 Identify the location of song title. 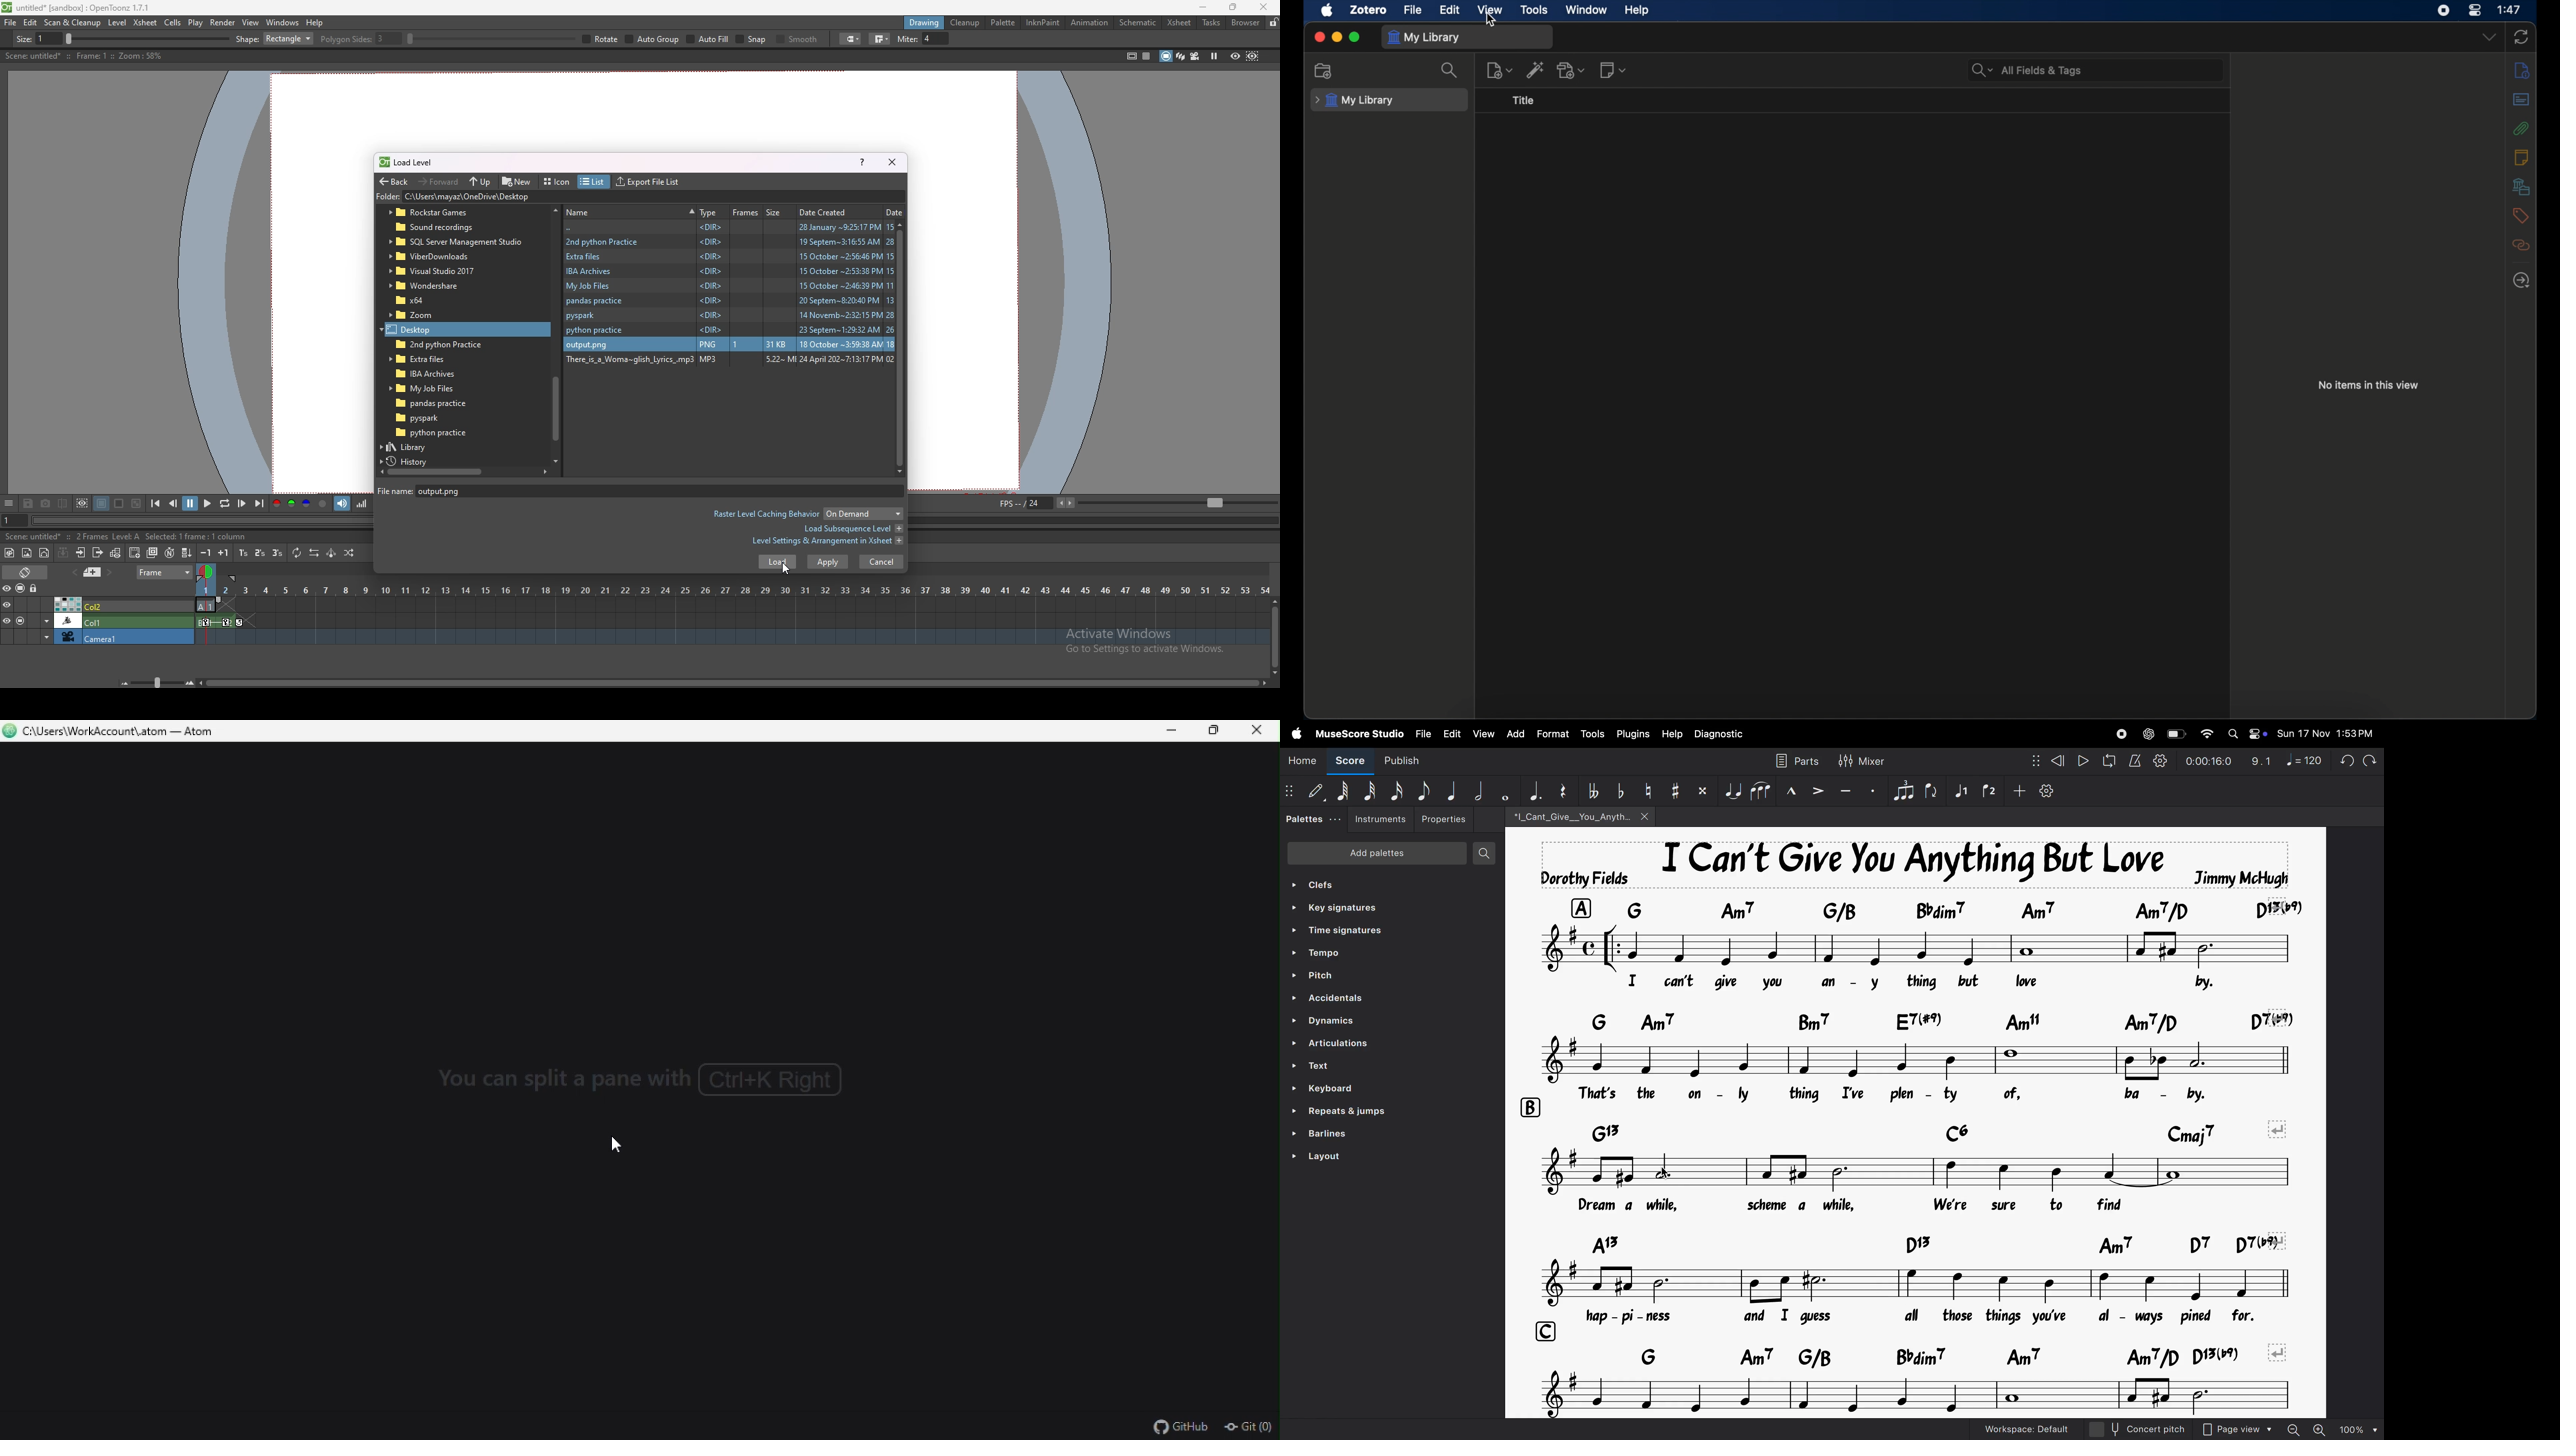
(1915, 865).